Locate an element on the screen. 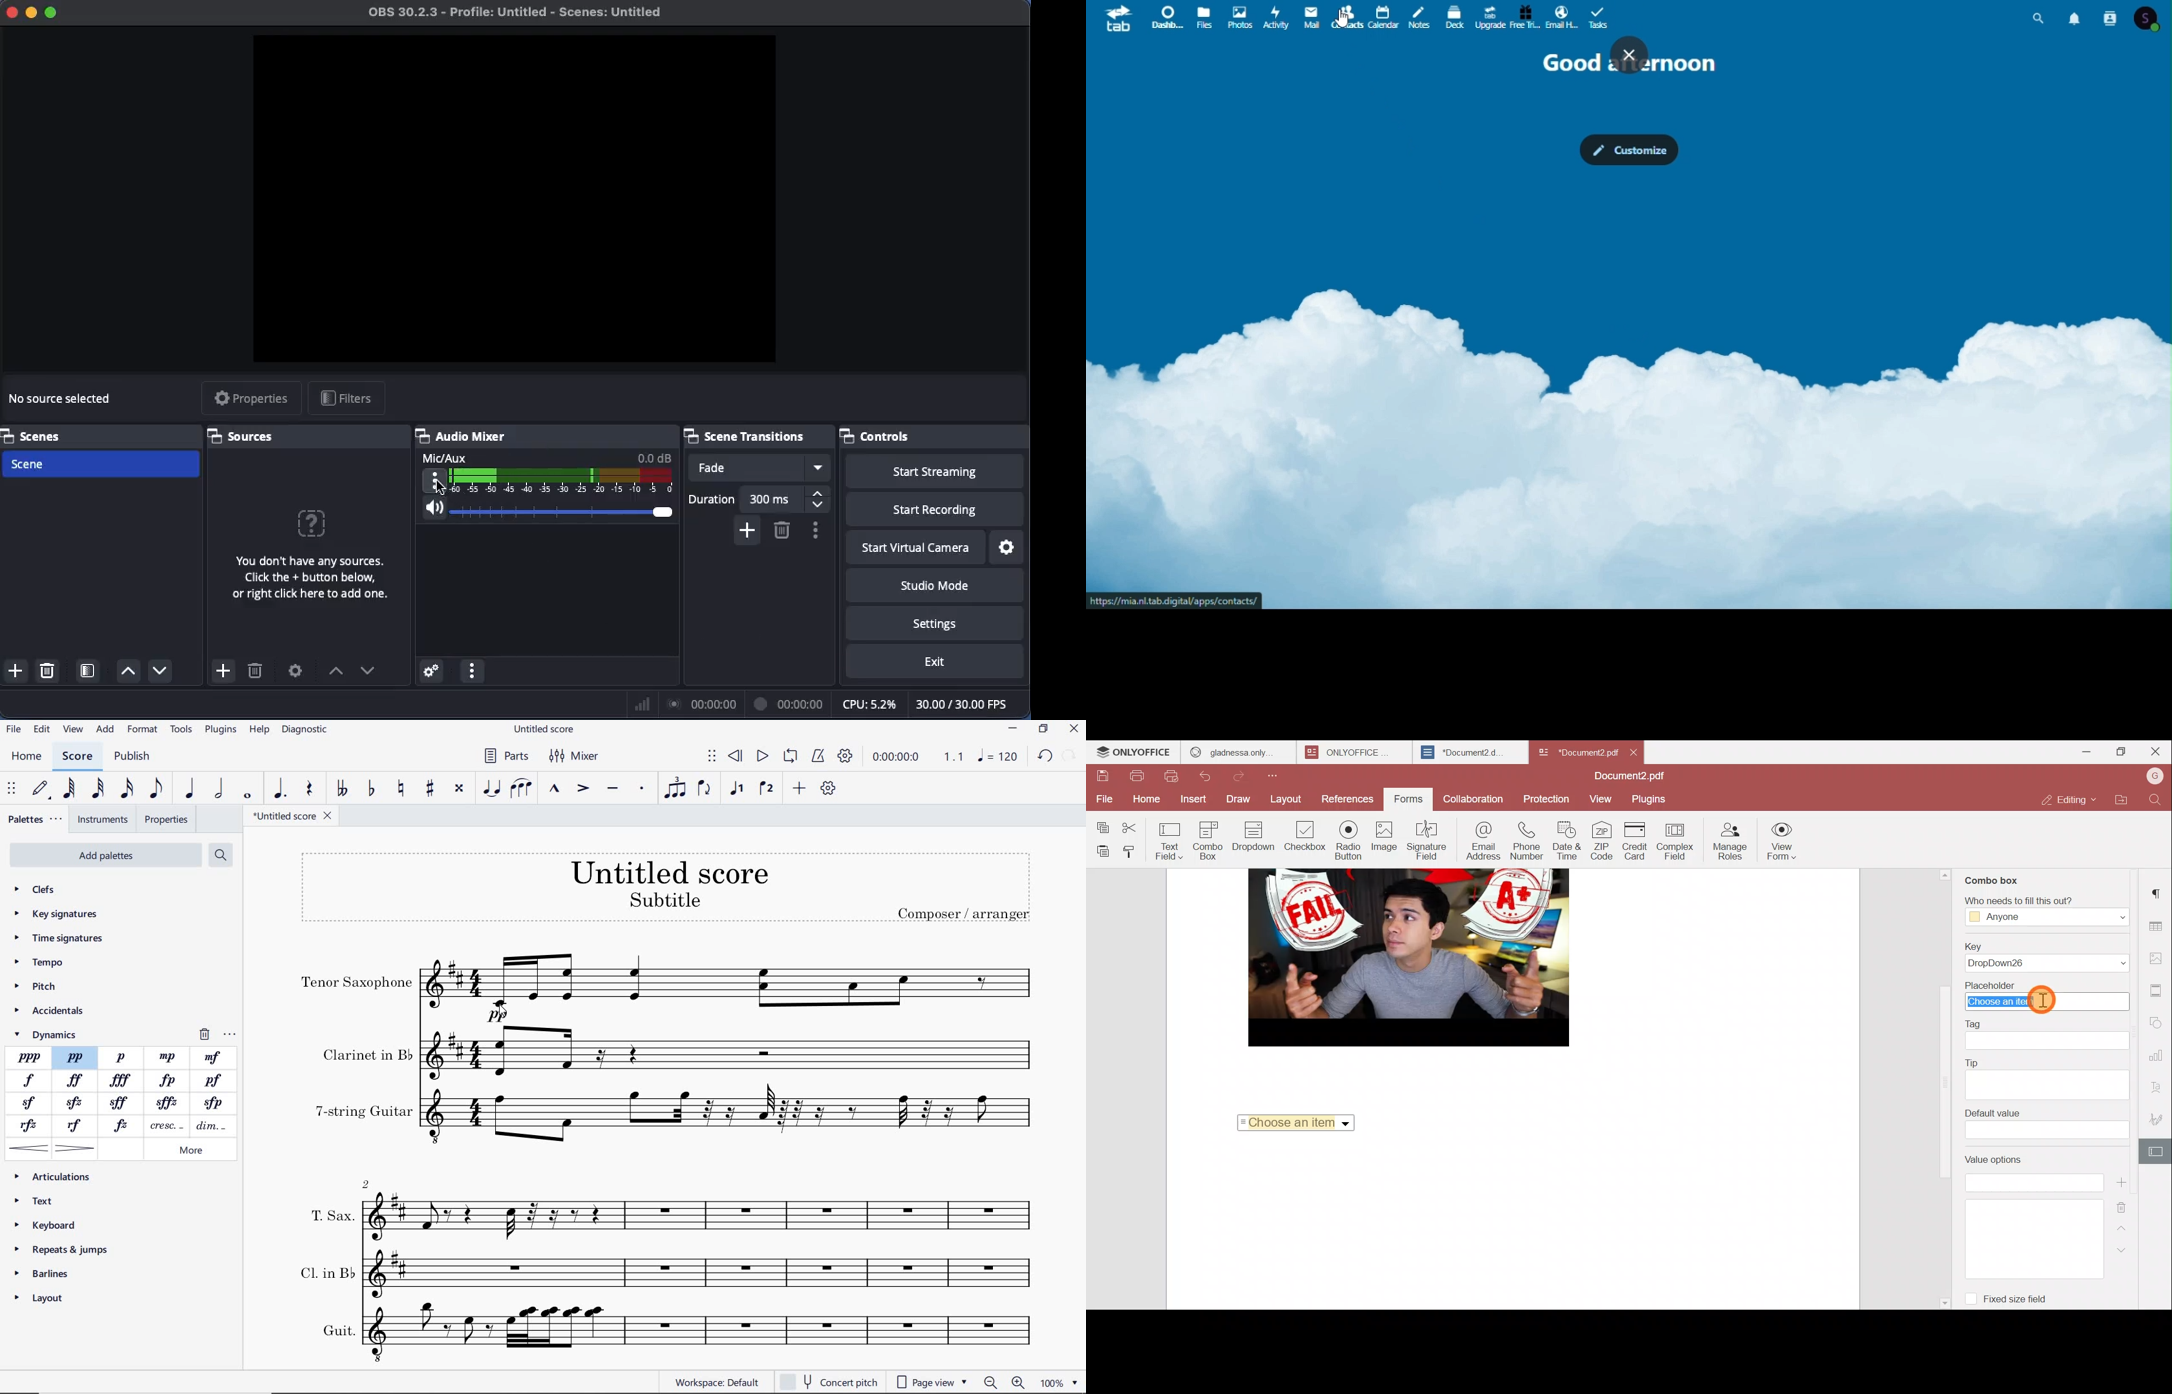  EIGHTH NOTE is located at coordinates (158, 790).